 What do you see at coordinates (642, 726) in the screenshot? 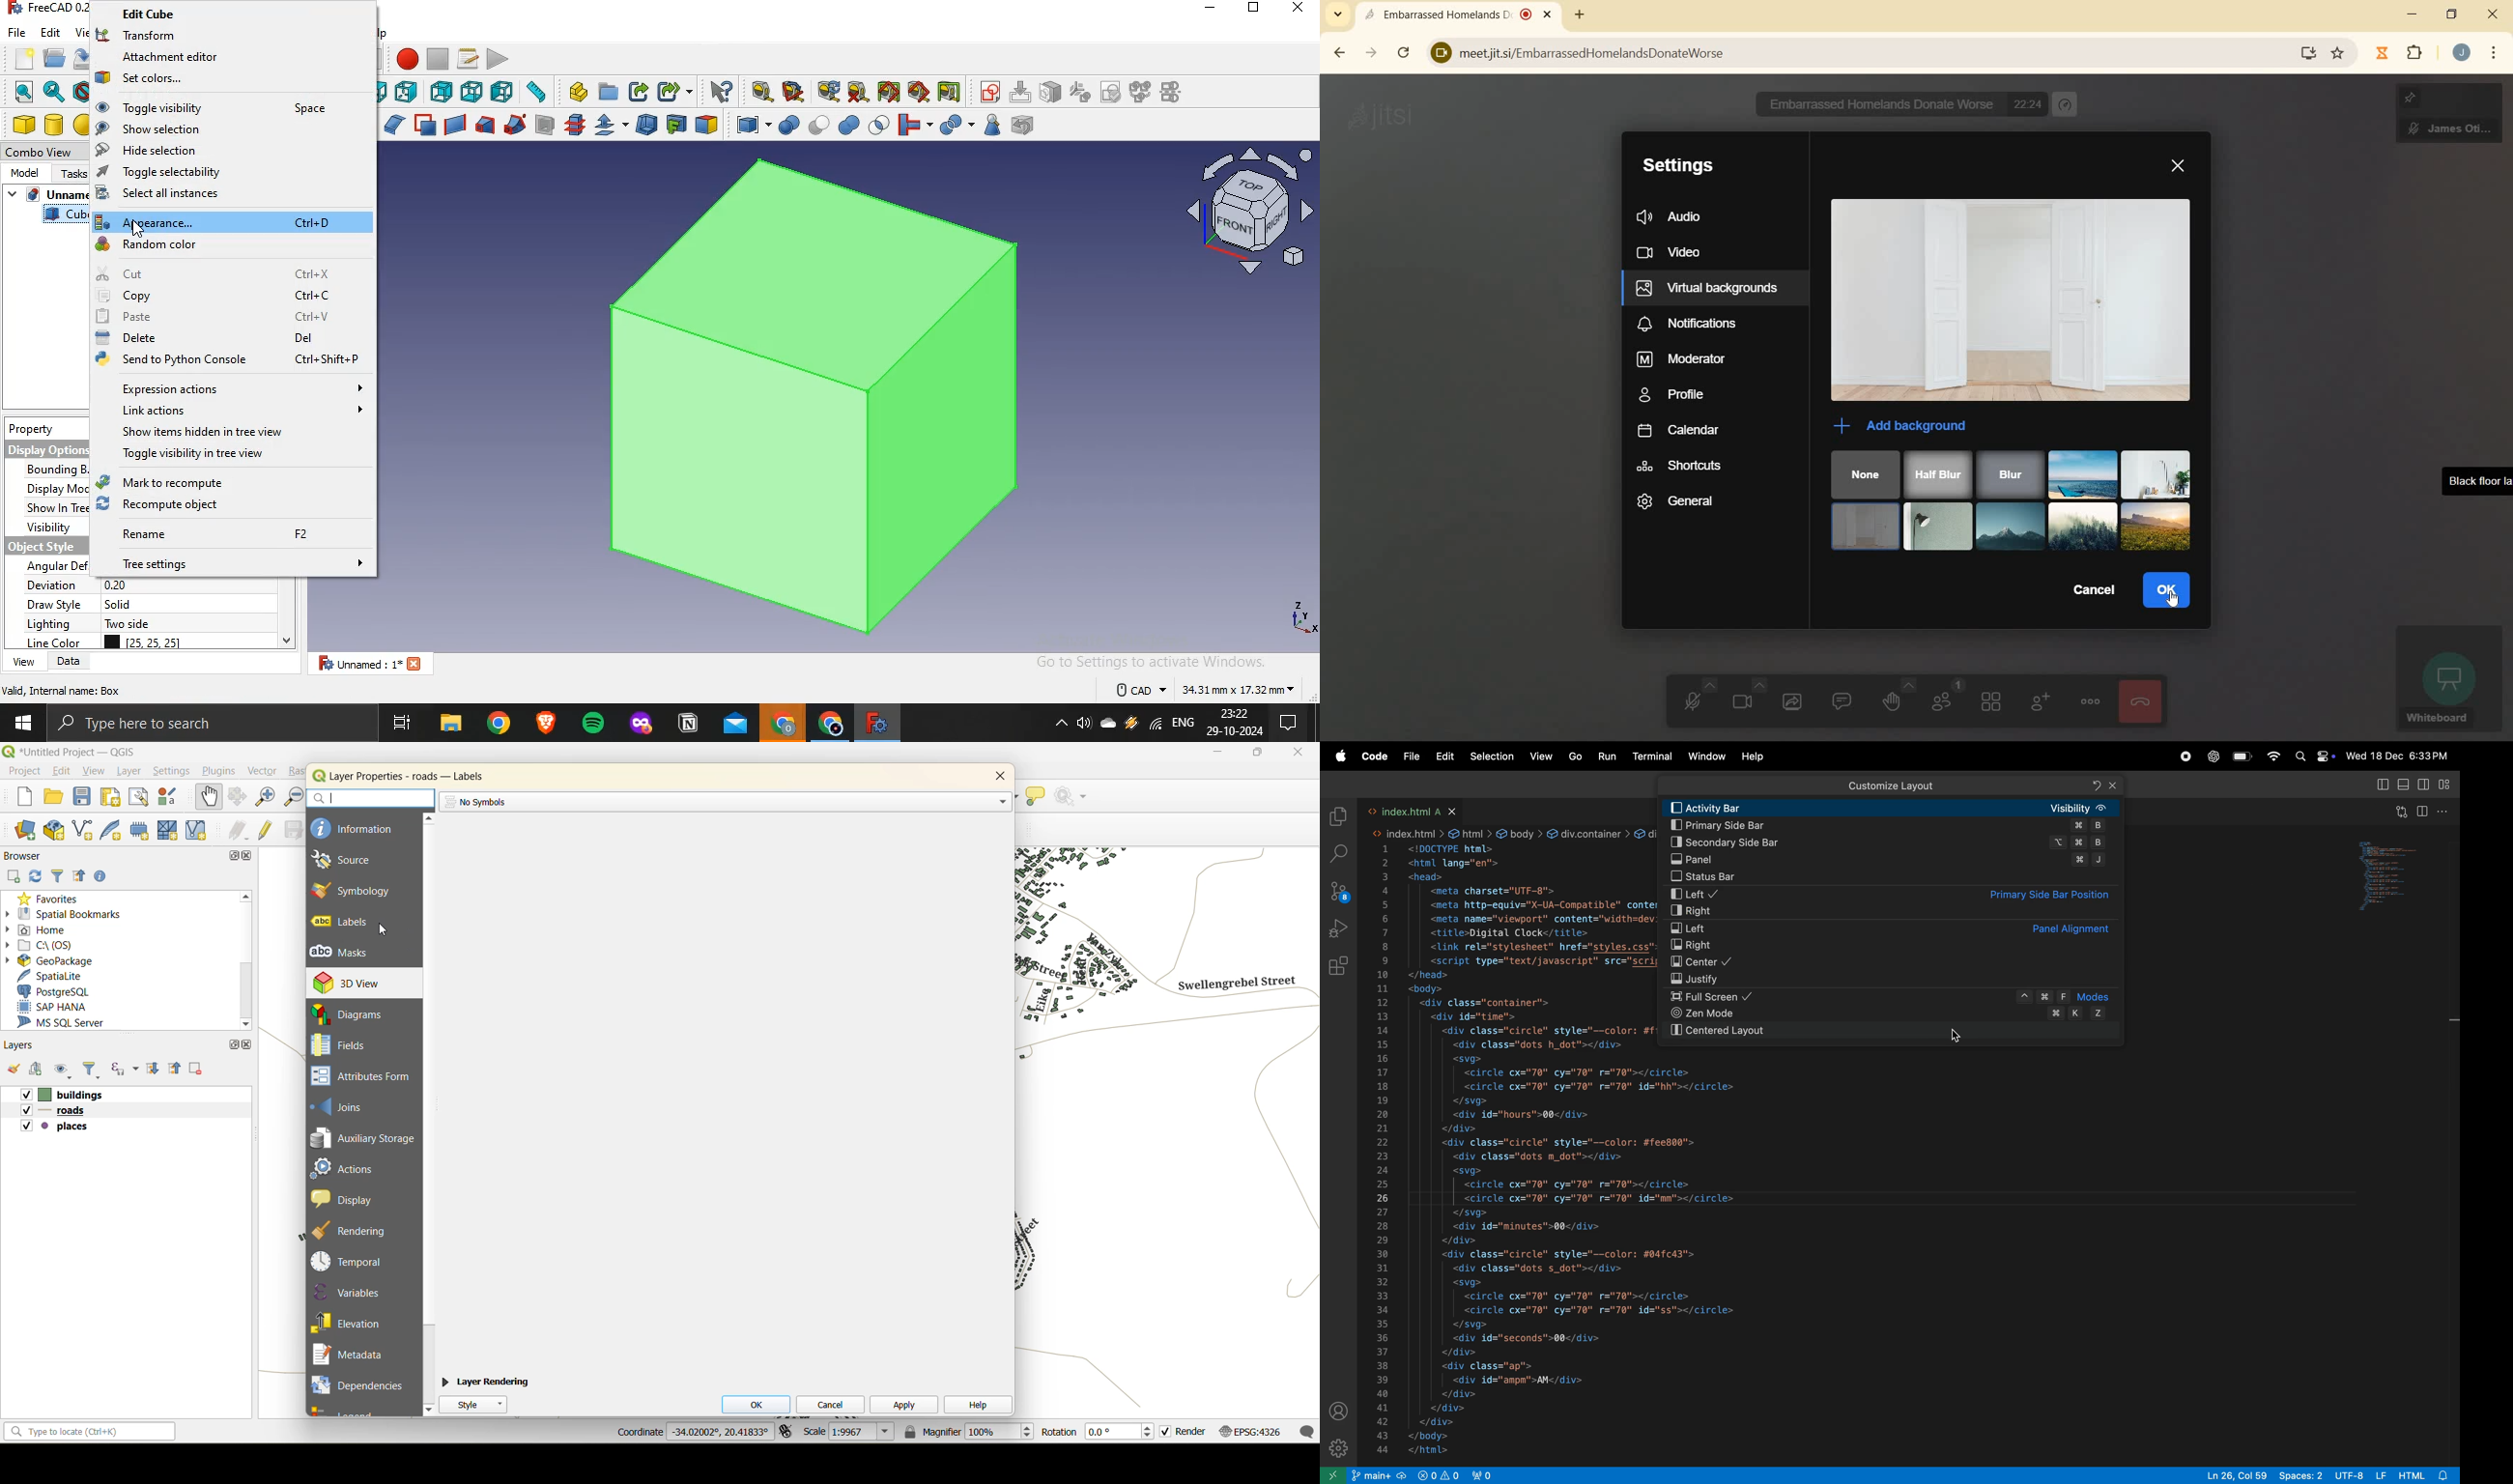
I see `mozilla firefox` at bounding box center [642, 726].